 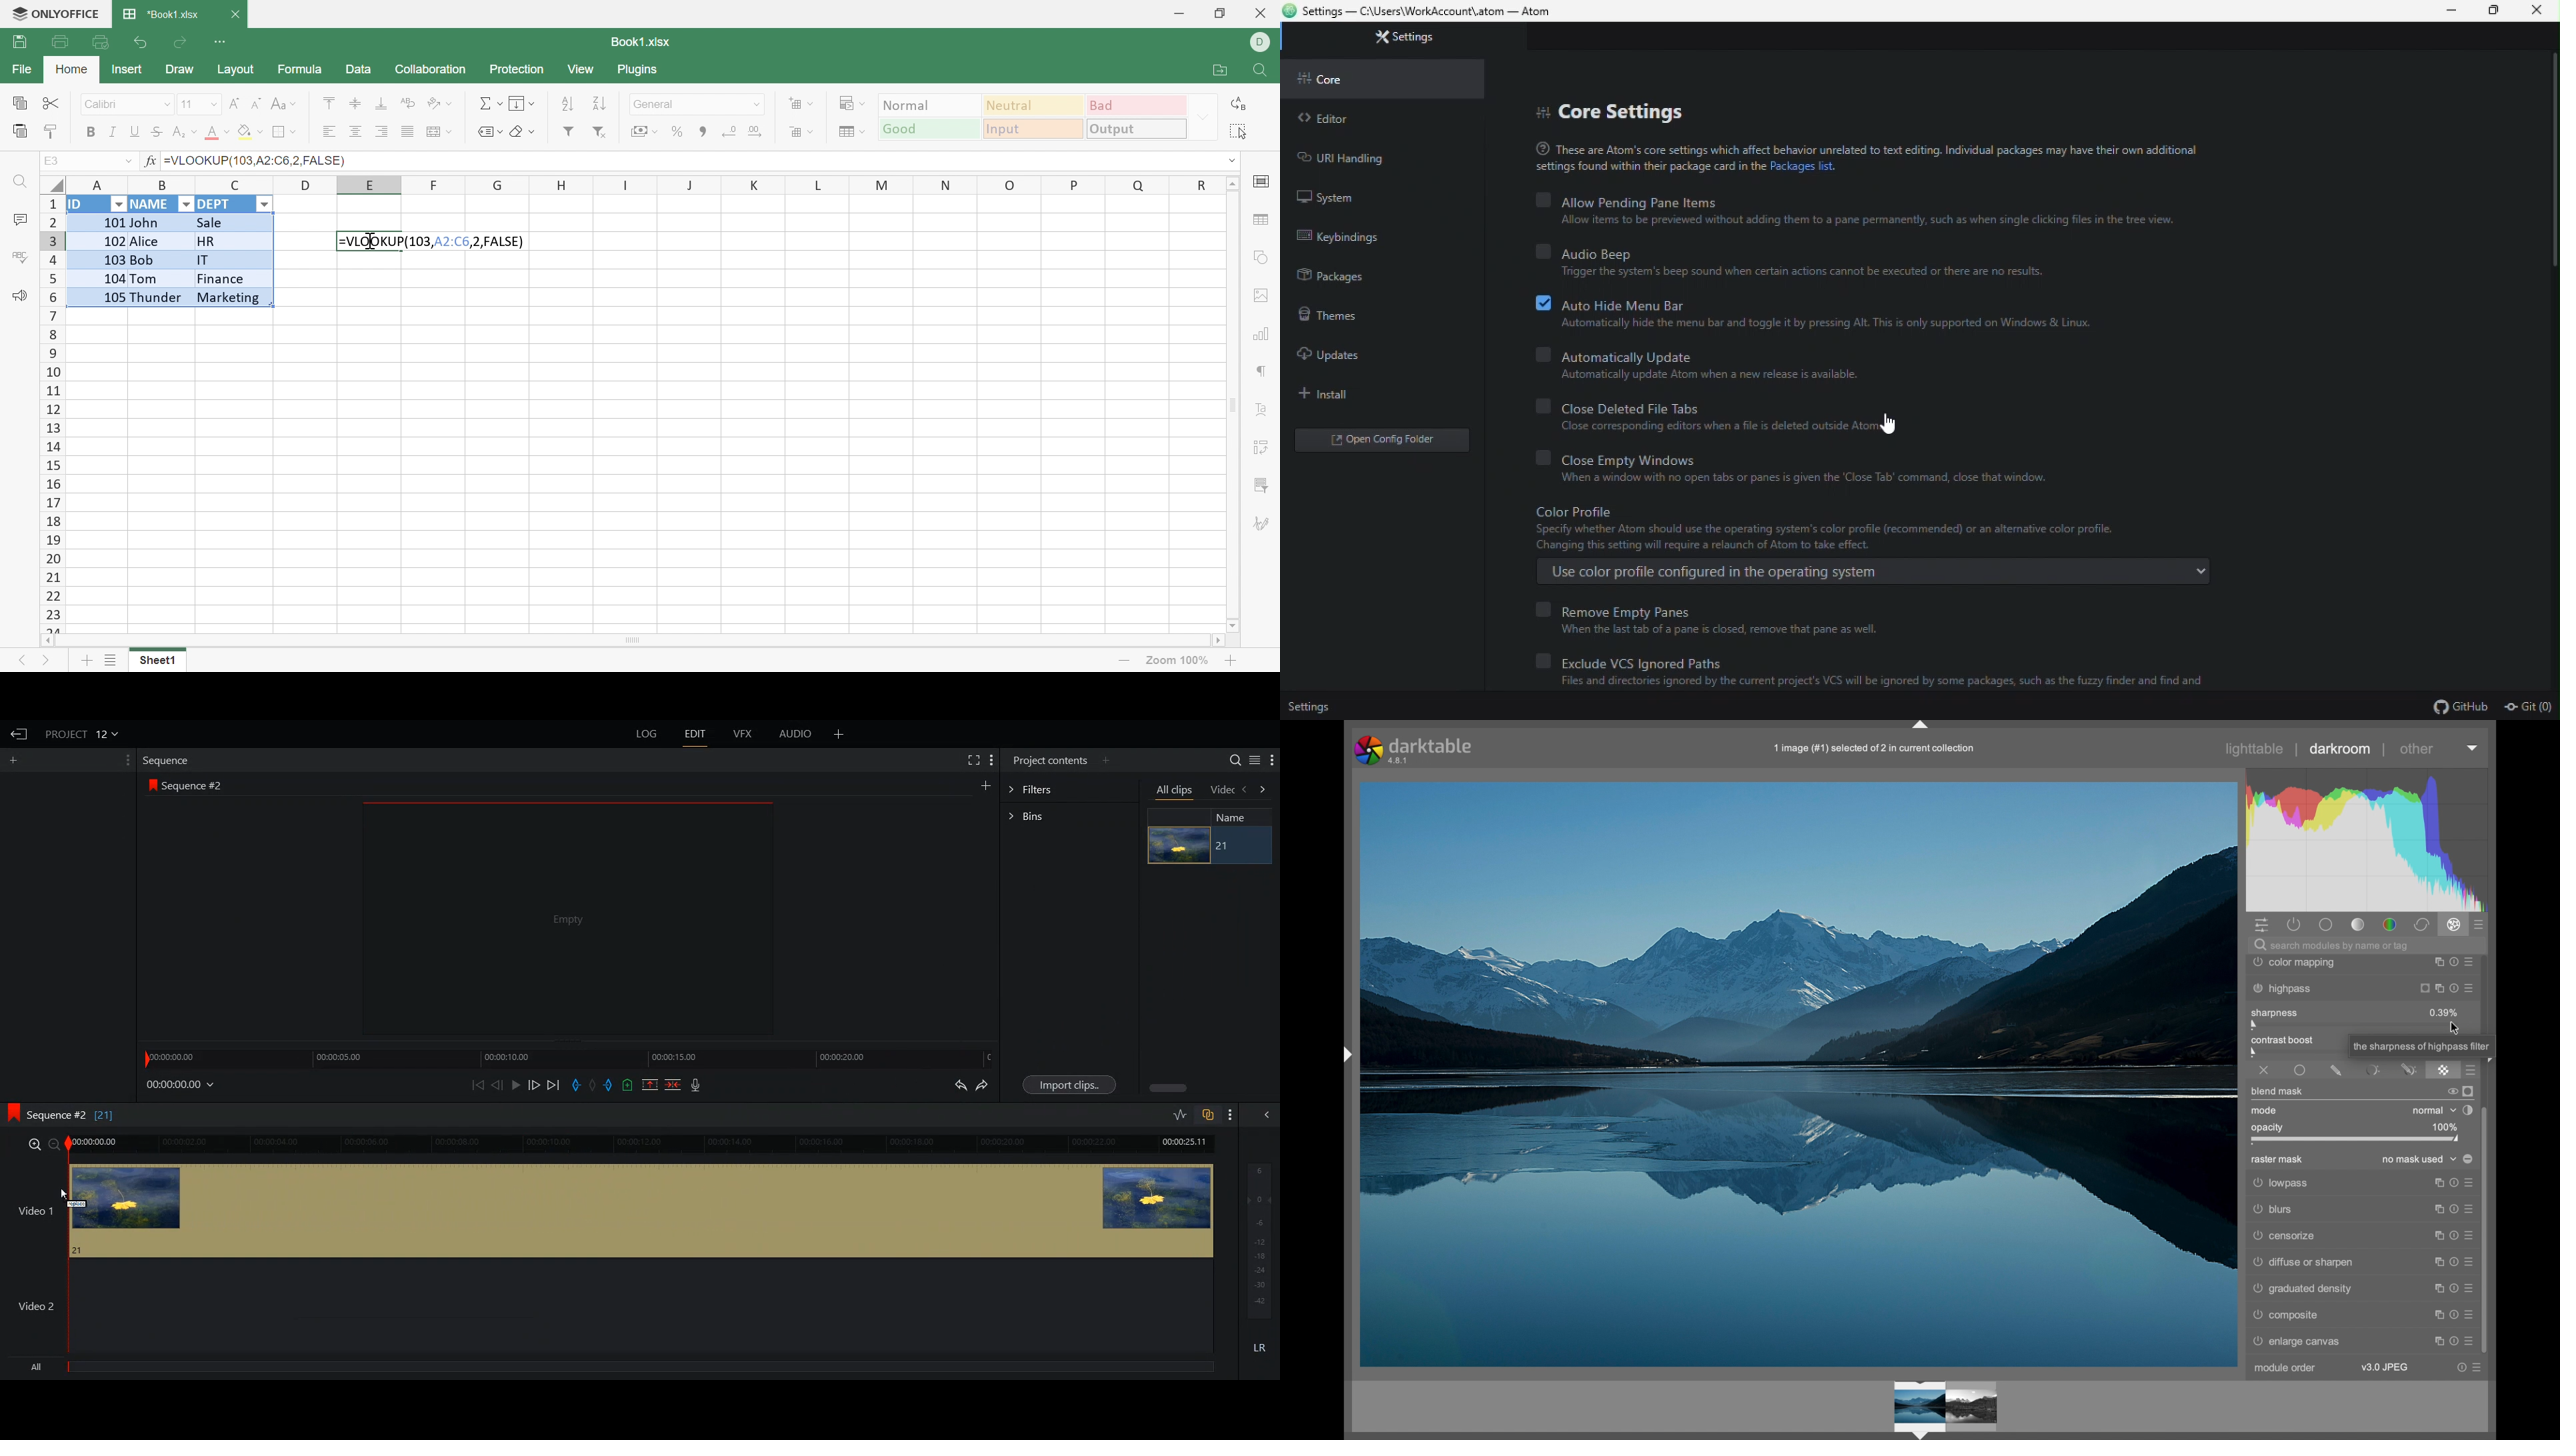 What do you see at coordinates (163, 15) in the screenshot?
I see `*Book1.xlsx` at bounding box center [163, 15].